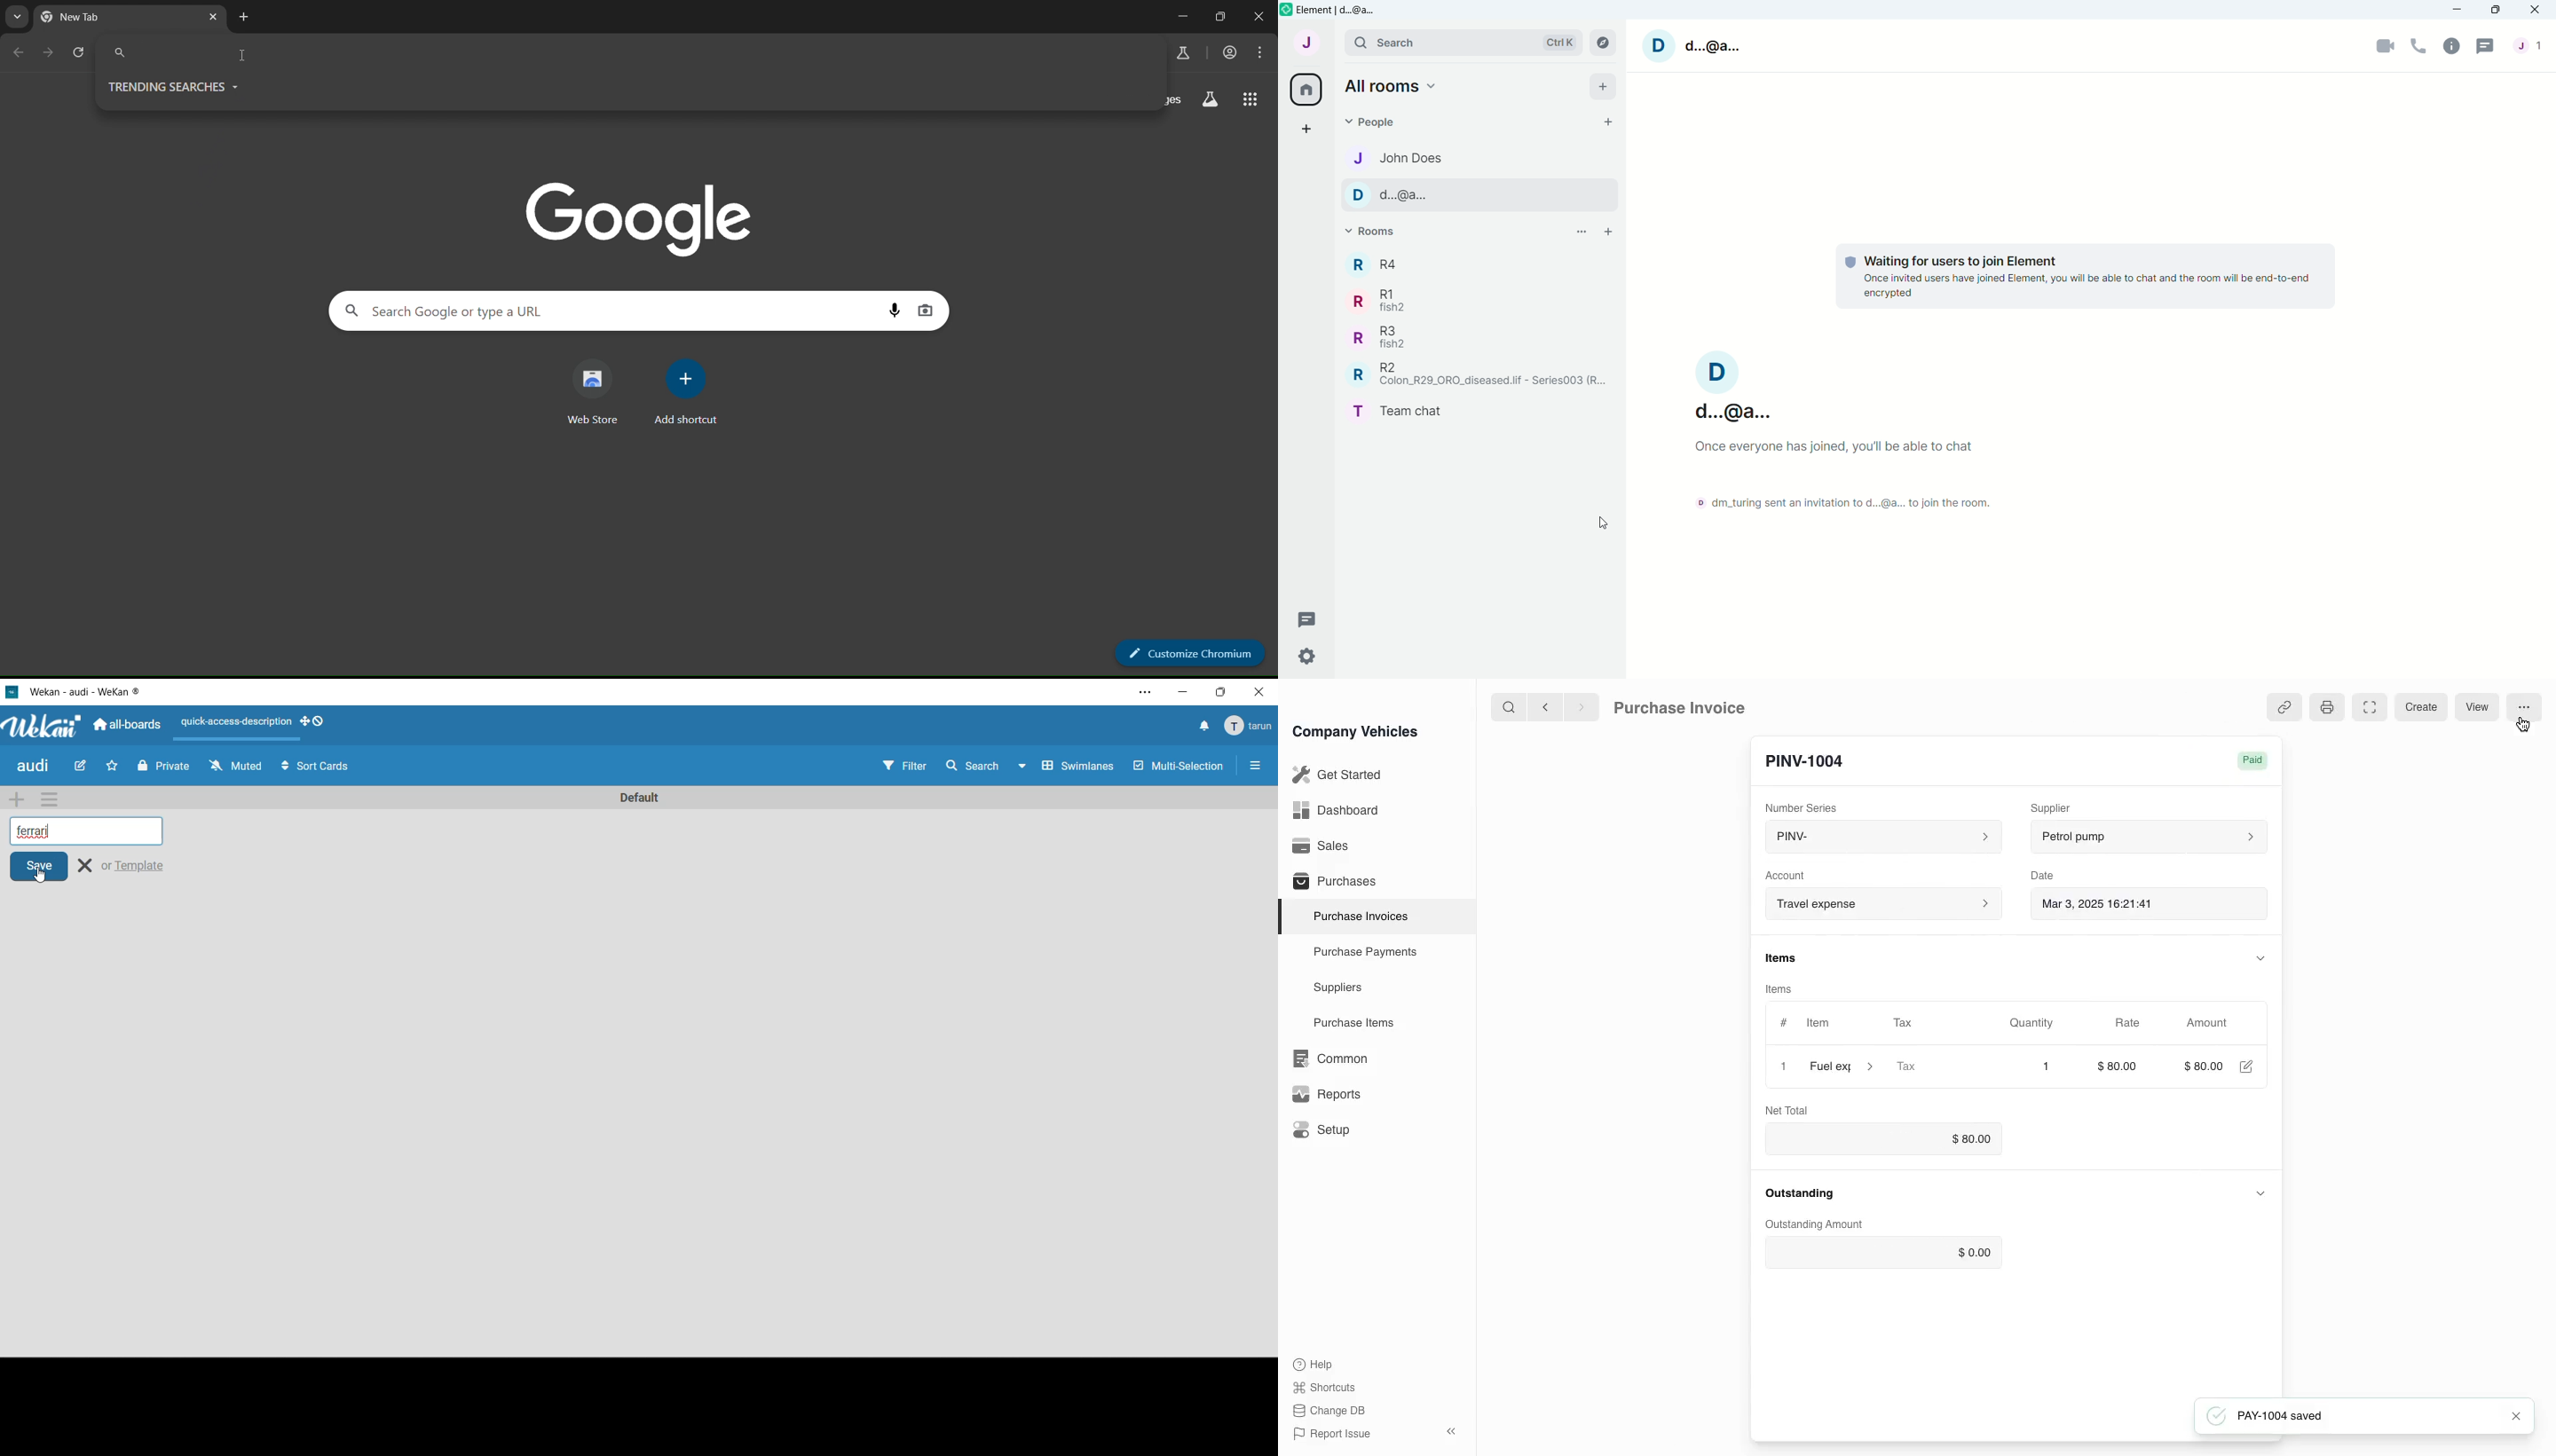 This screenshot has width=2576, height=1456. I want to click on Report issue, so click(1335, 1435).